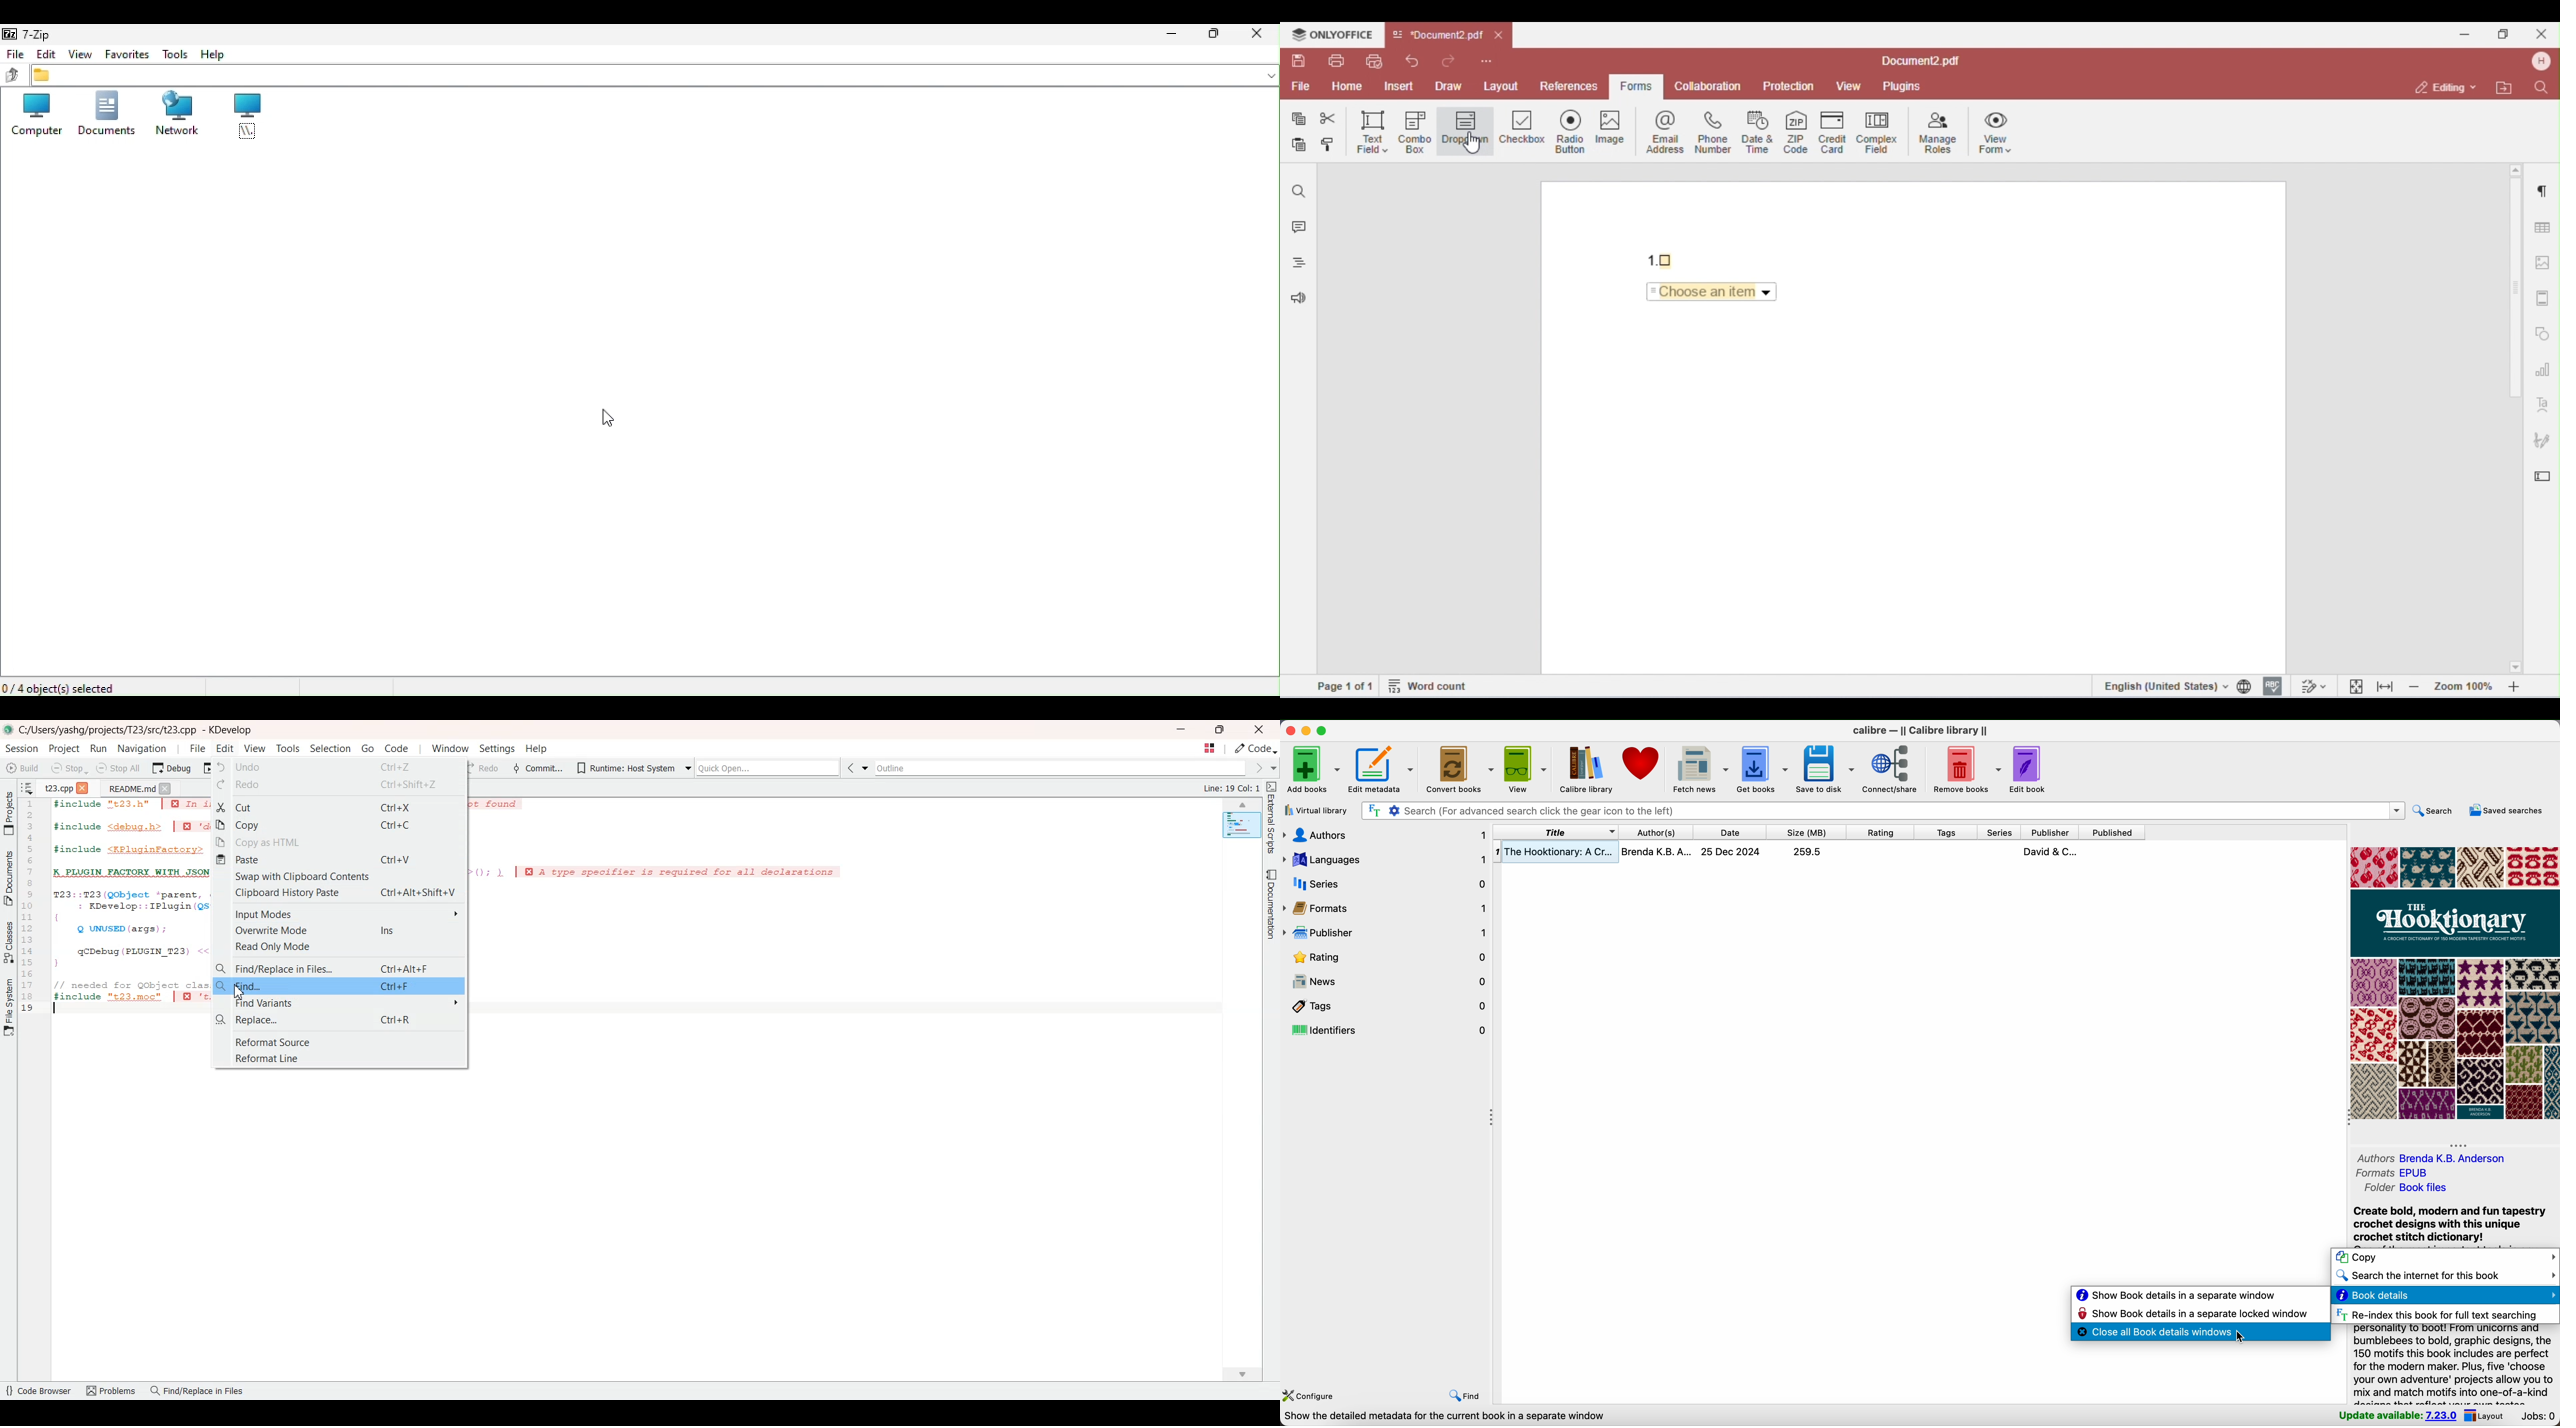 This screenshot has width=2576, height=1428. What do you see at coordinates (1965, 770) in the screenshot?
I see `remove books` at bounding box center [1965, 770].